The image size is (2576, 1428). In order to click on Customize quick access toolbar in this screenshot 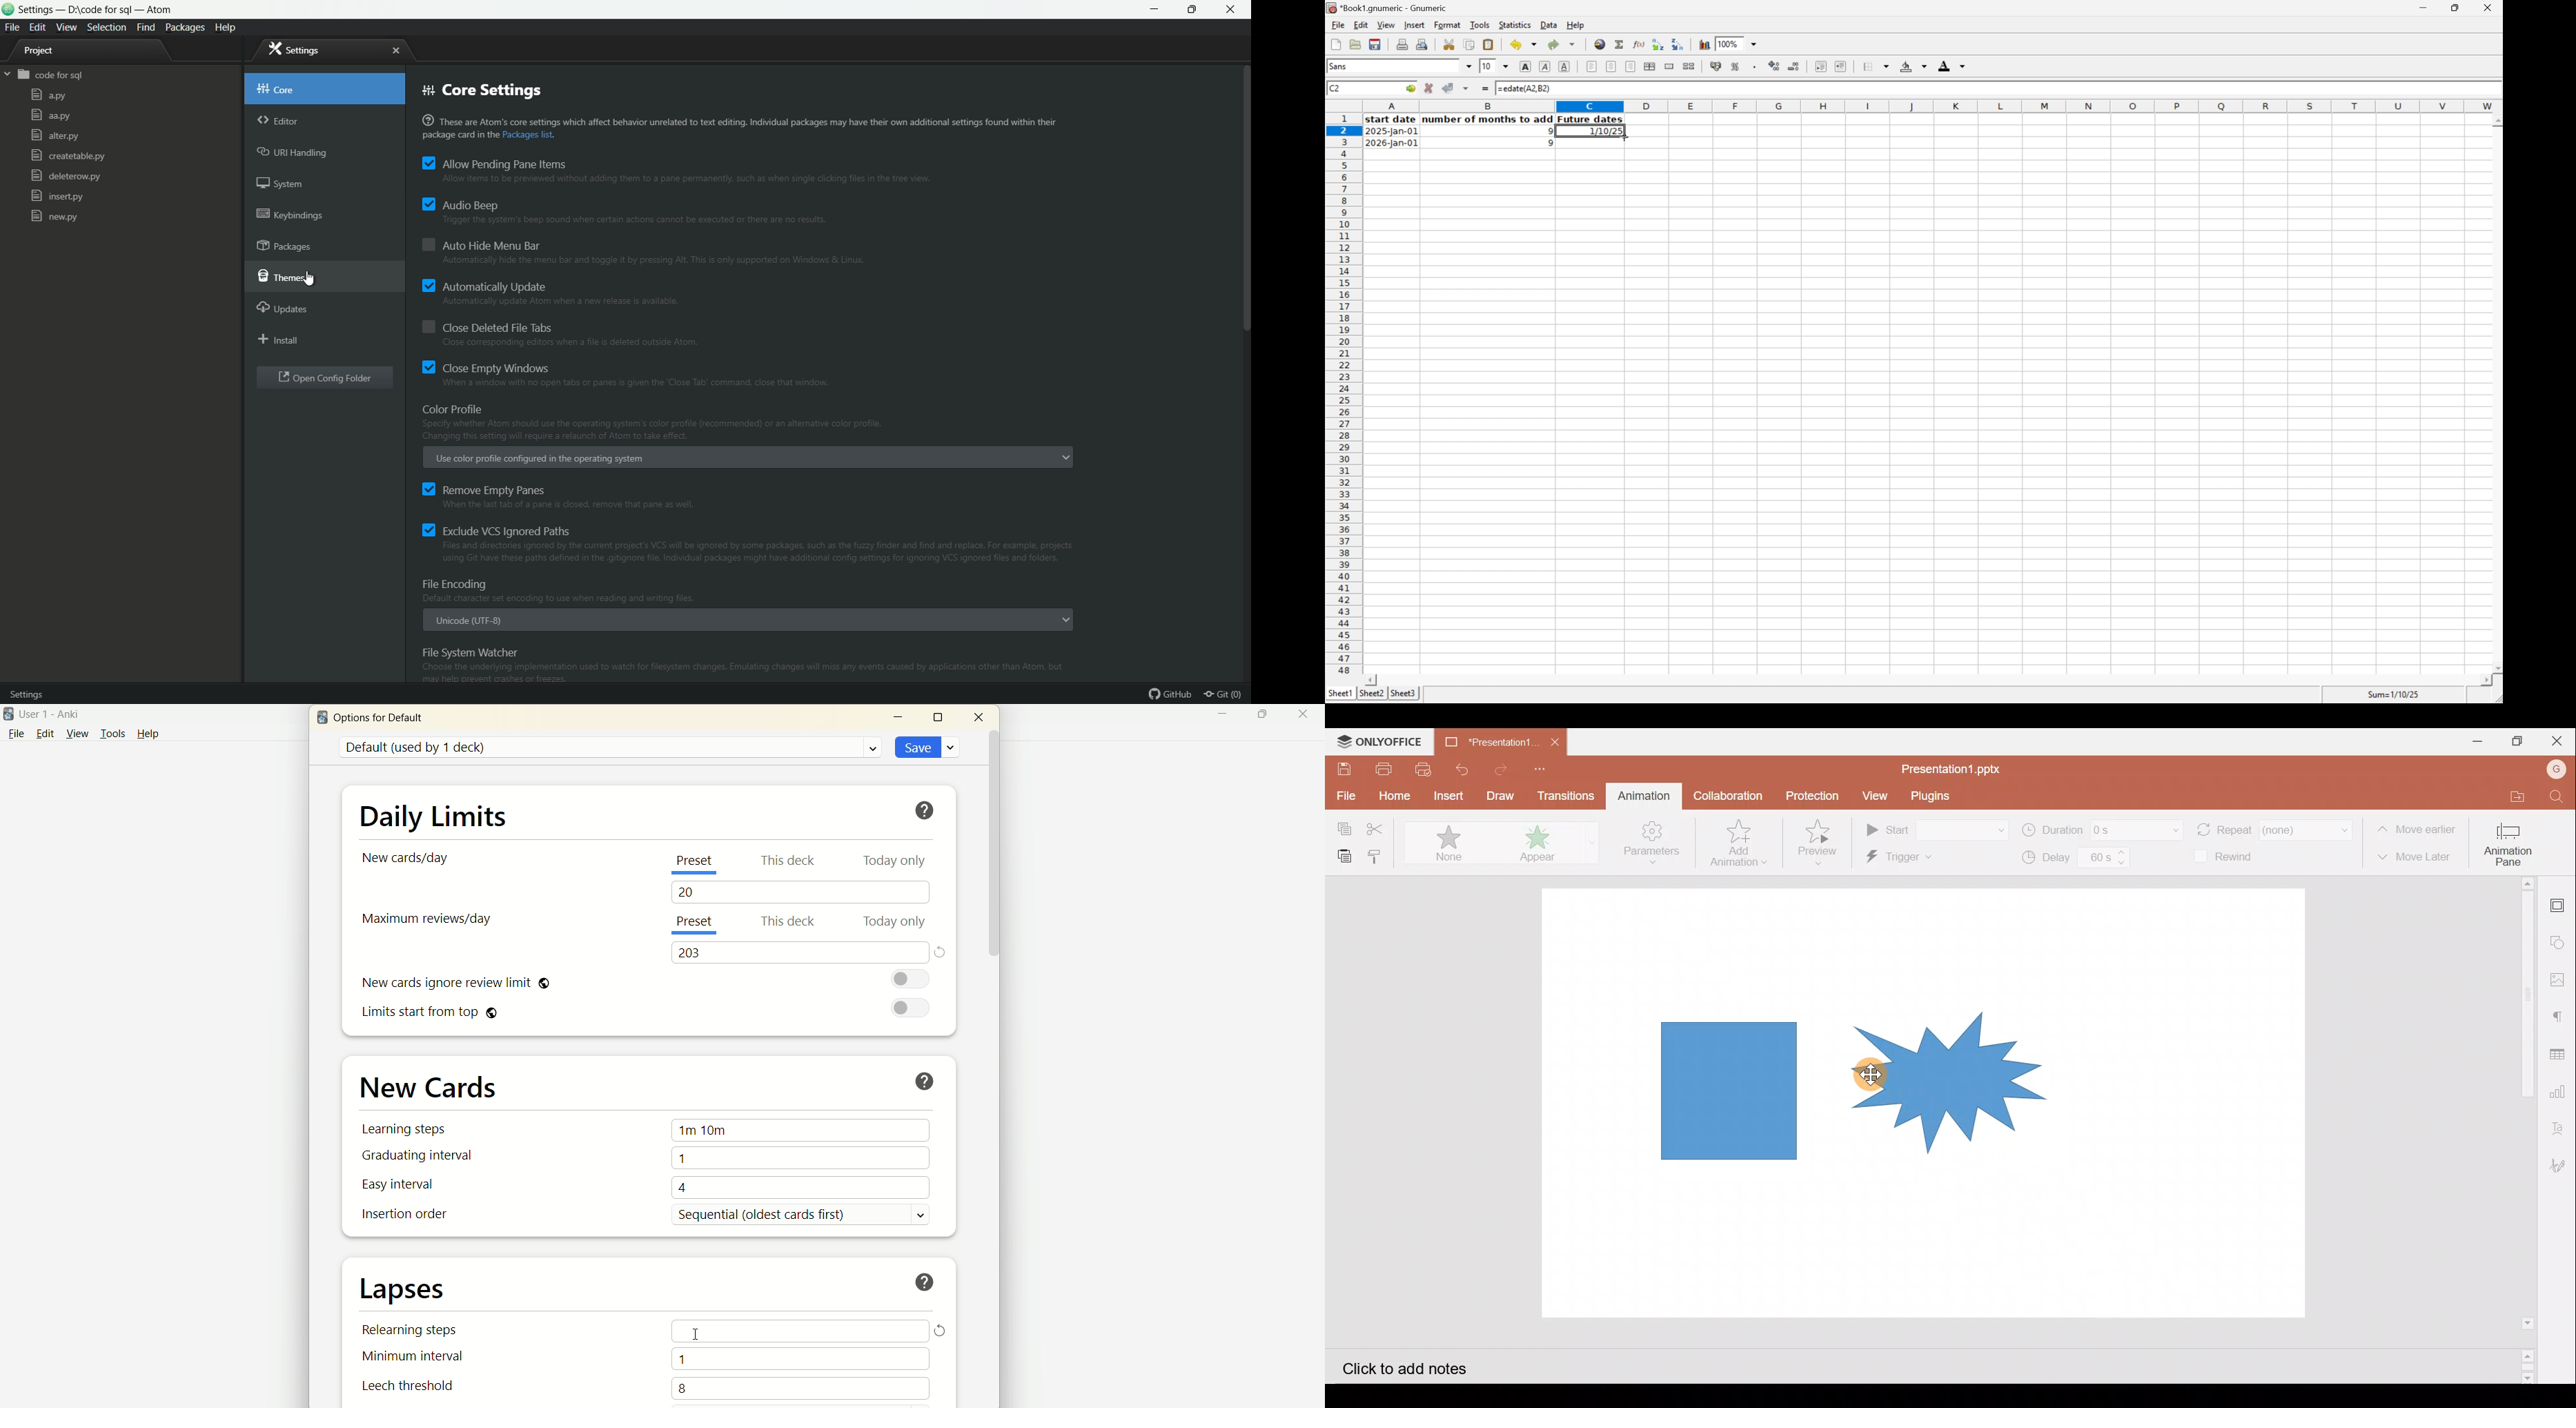, I will do `click(1537, 767)`.